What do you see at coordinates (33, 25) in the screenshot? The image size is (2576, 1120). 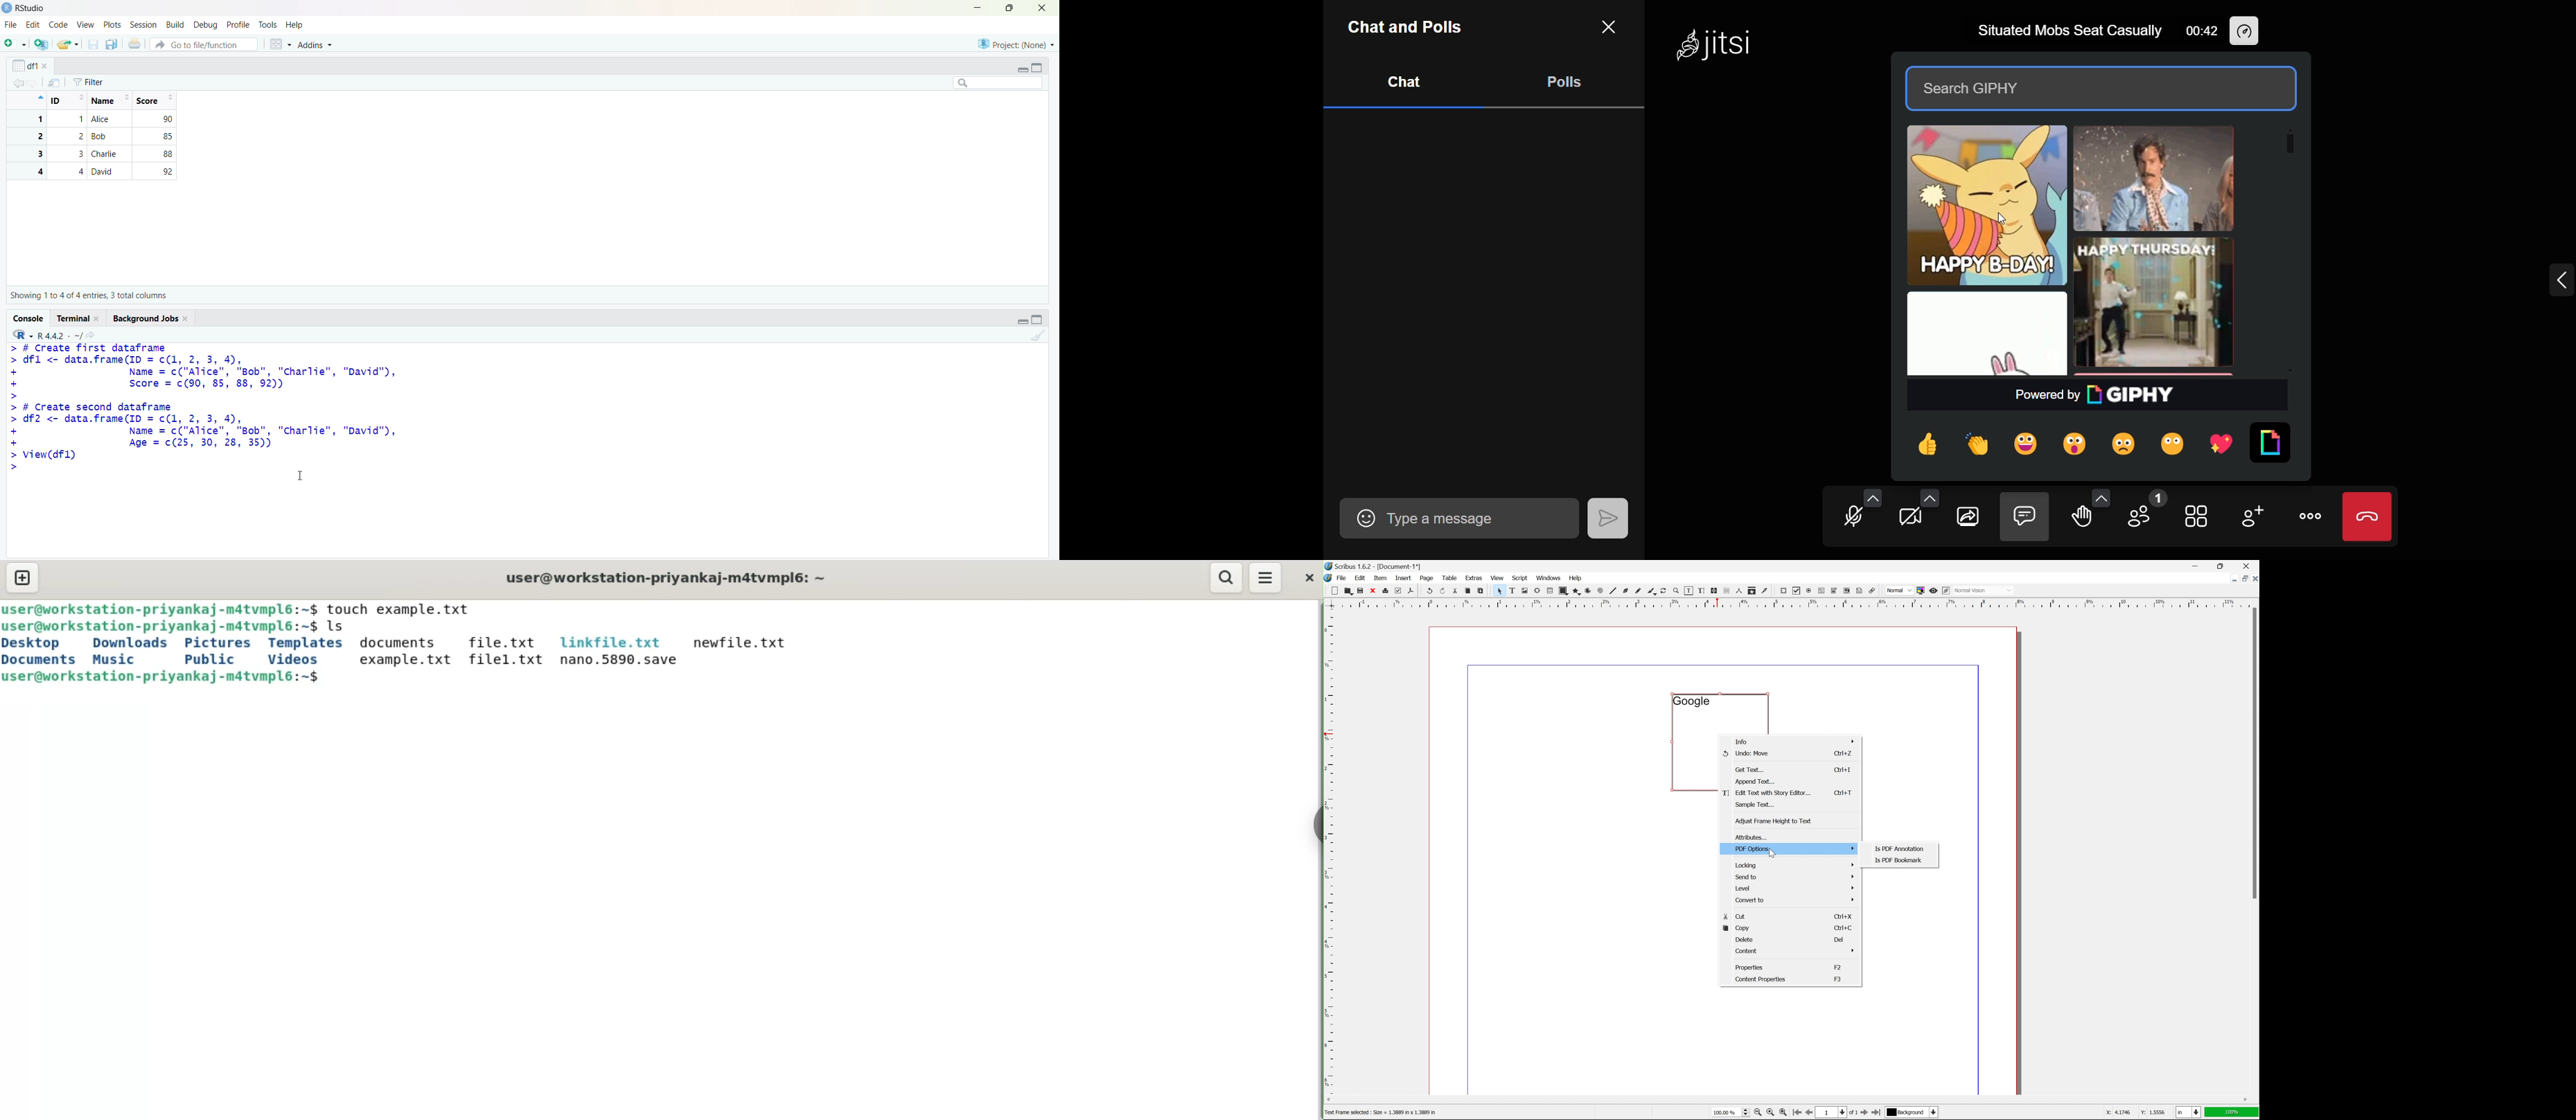 I see `edit` at bounding box center [33, 25].